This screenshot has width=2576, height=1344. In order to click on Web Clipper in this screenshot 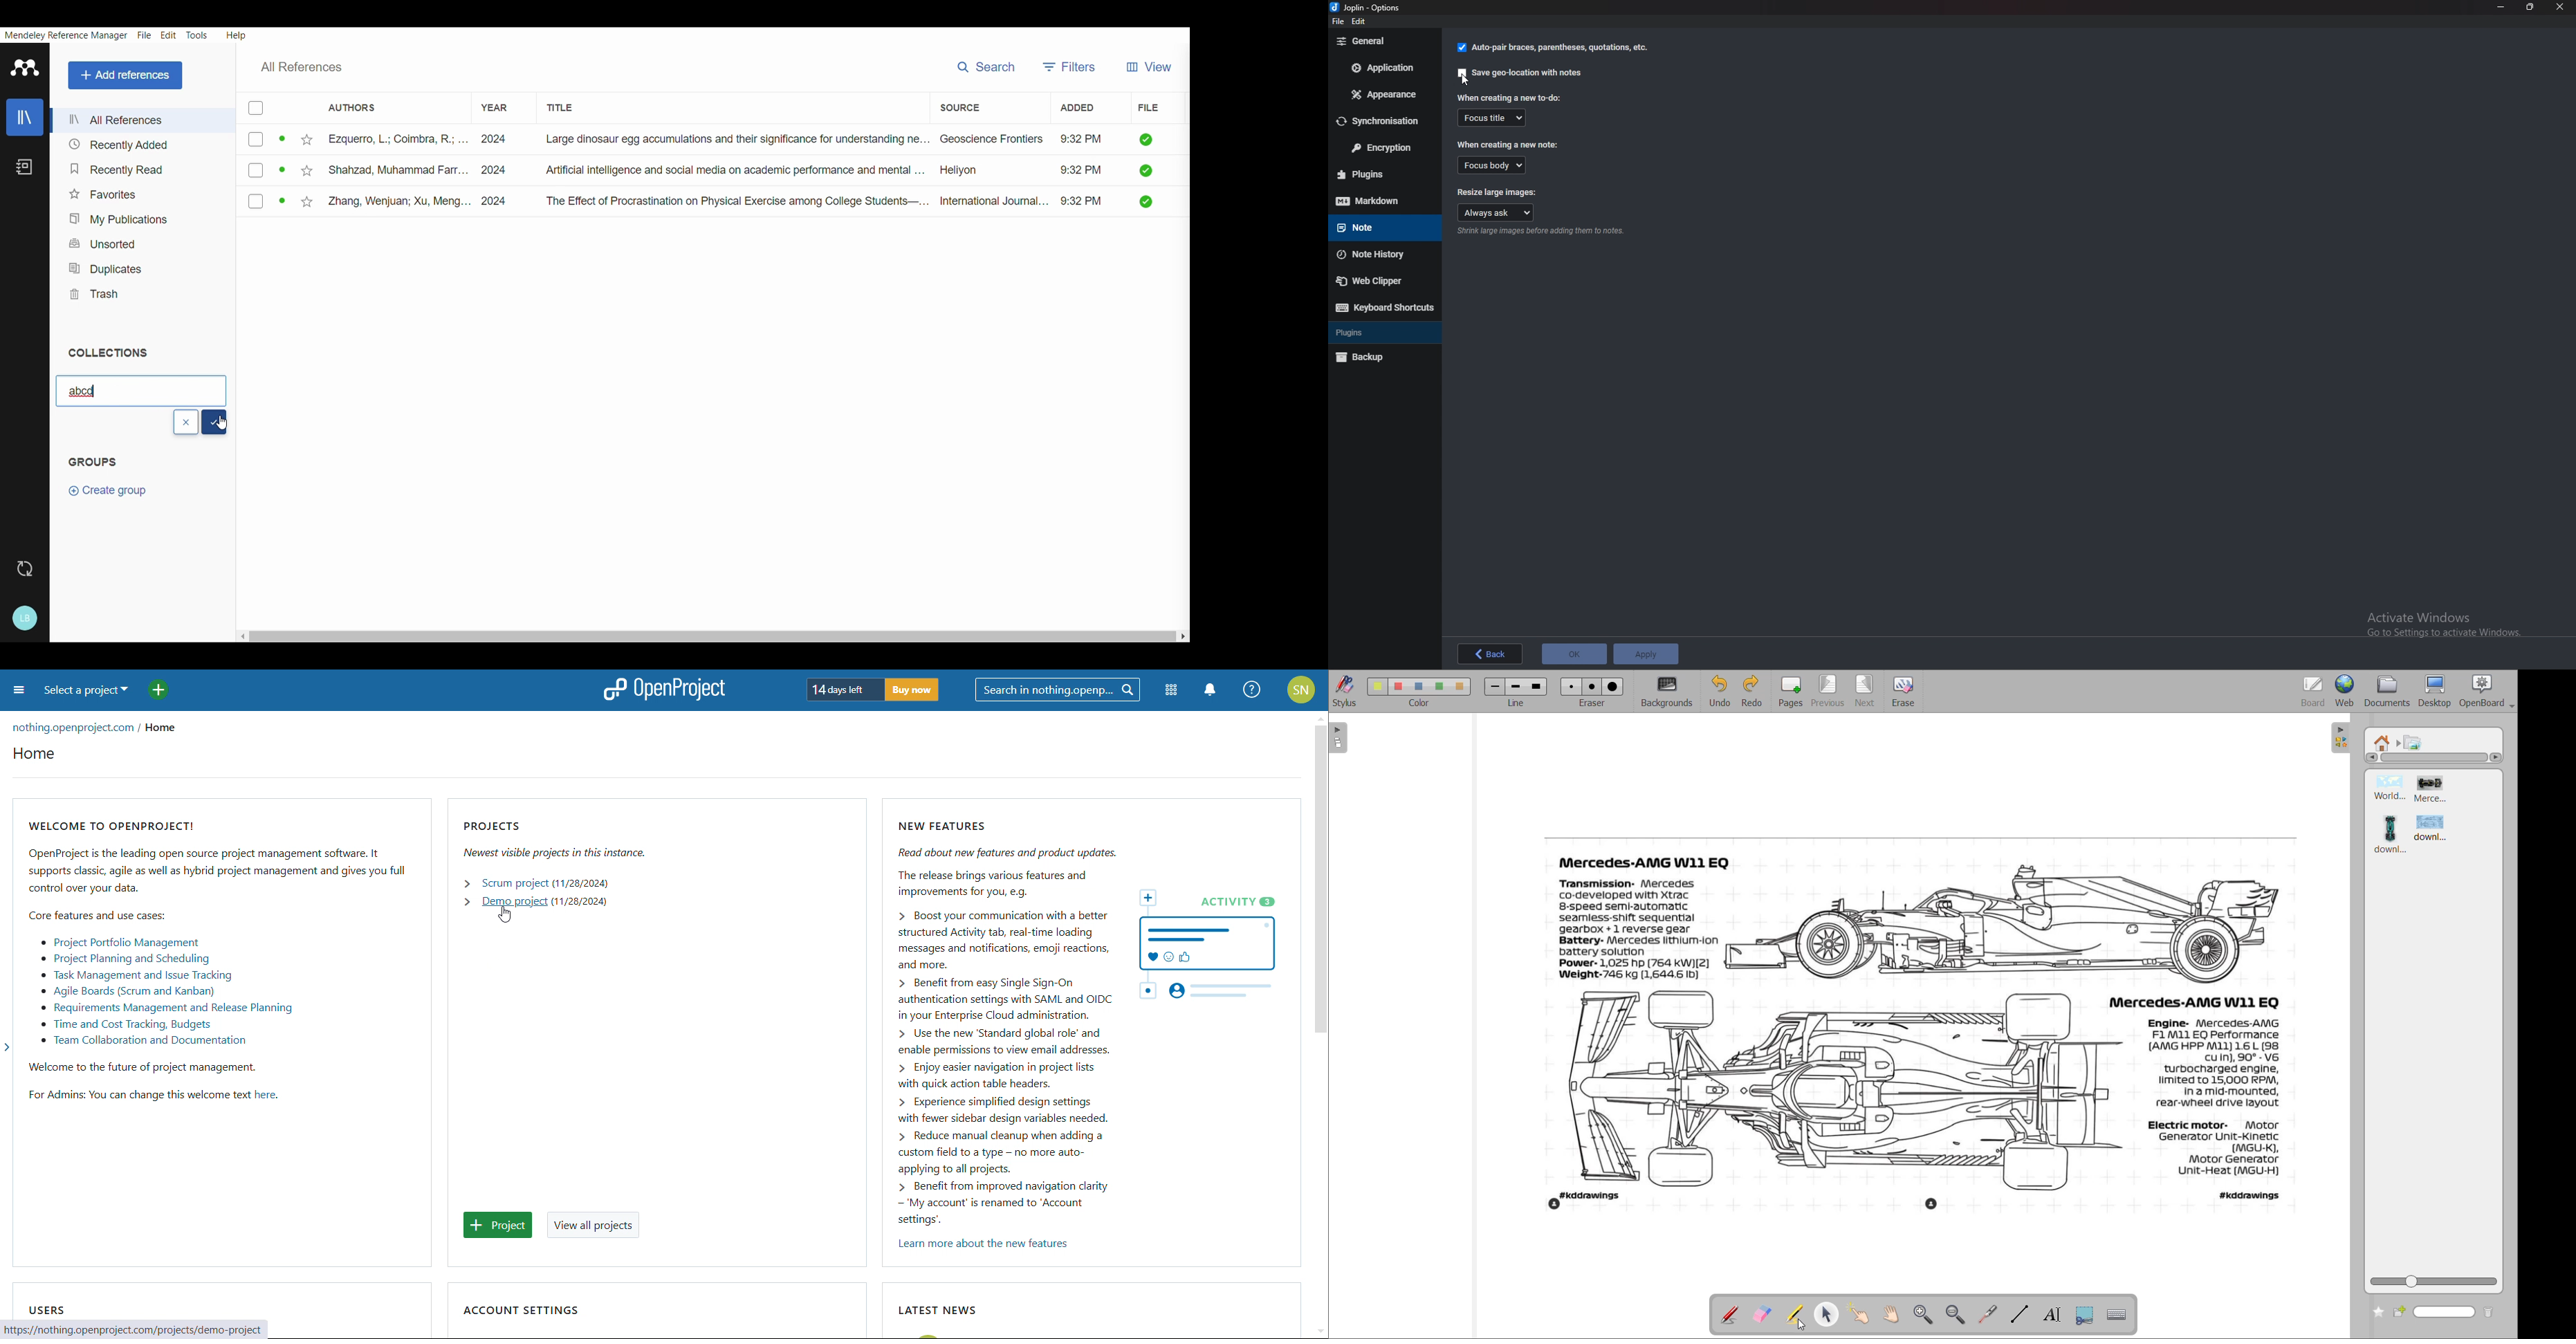, I will do `click(1383, 280)`.